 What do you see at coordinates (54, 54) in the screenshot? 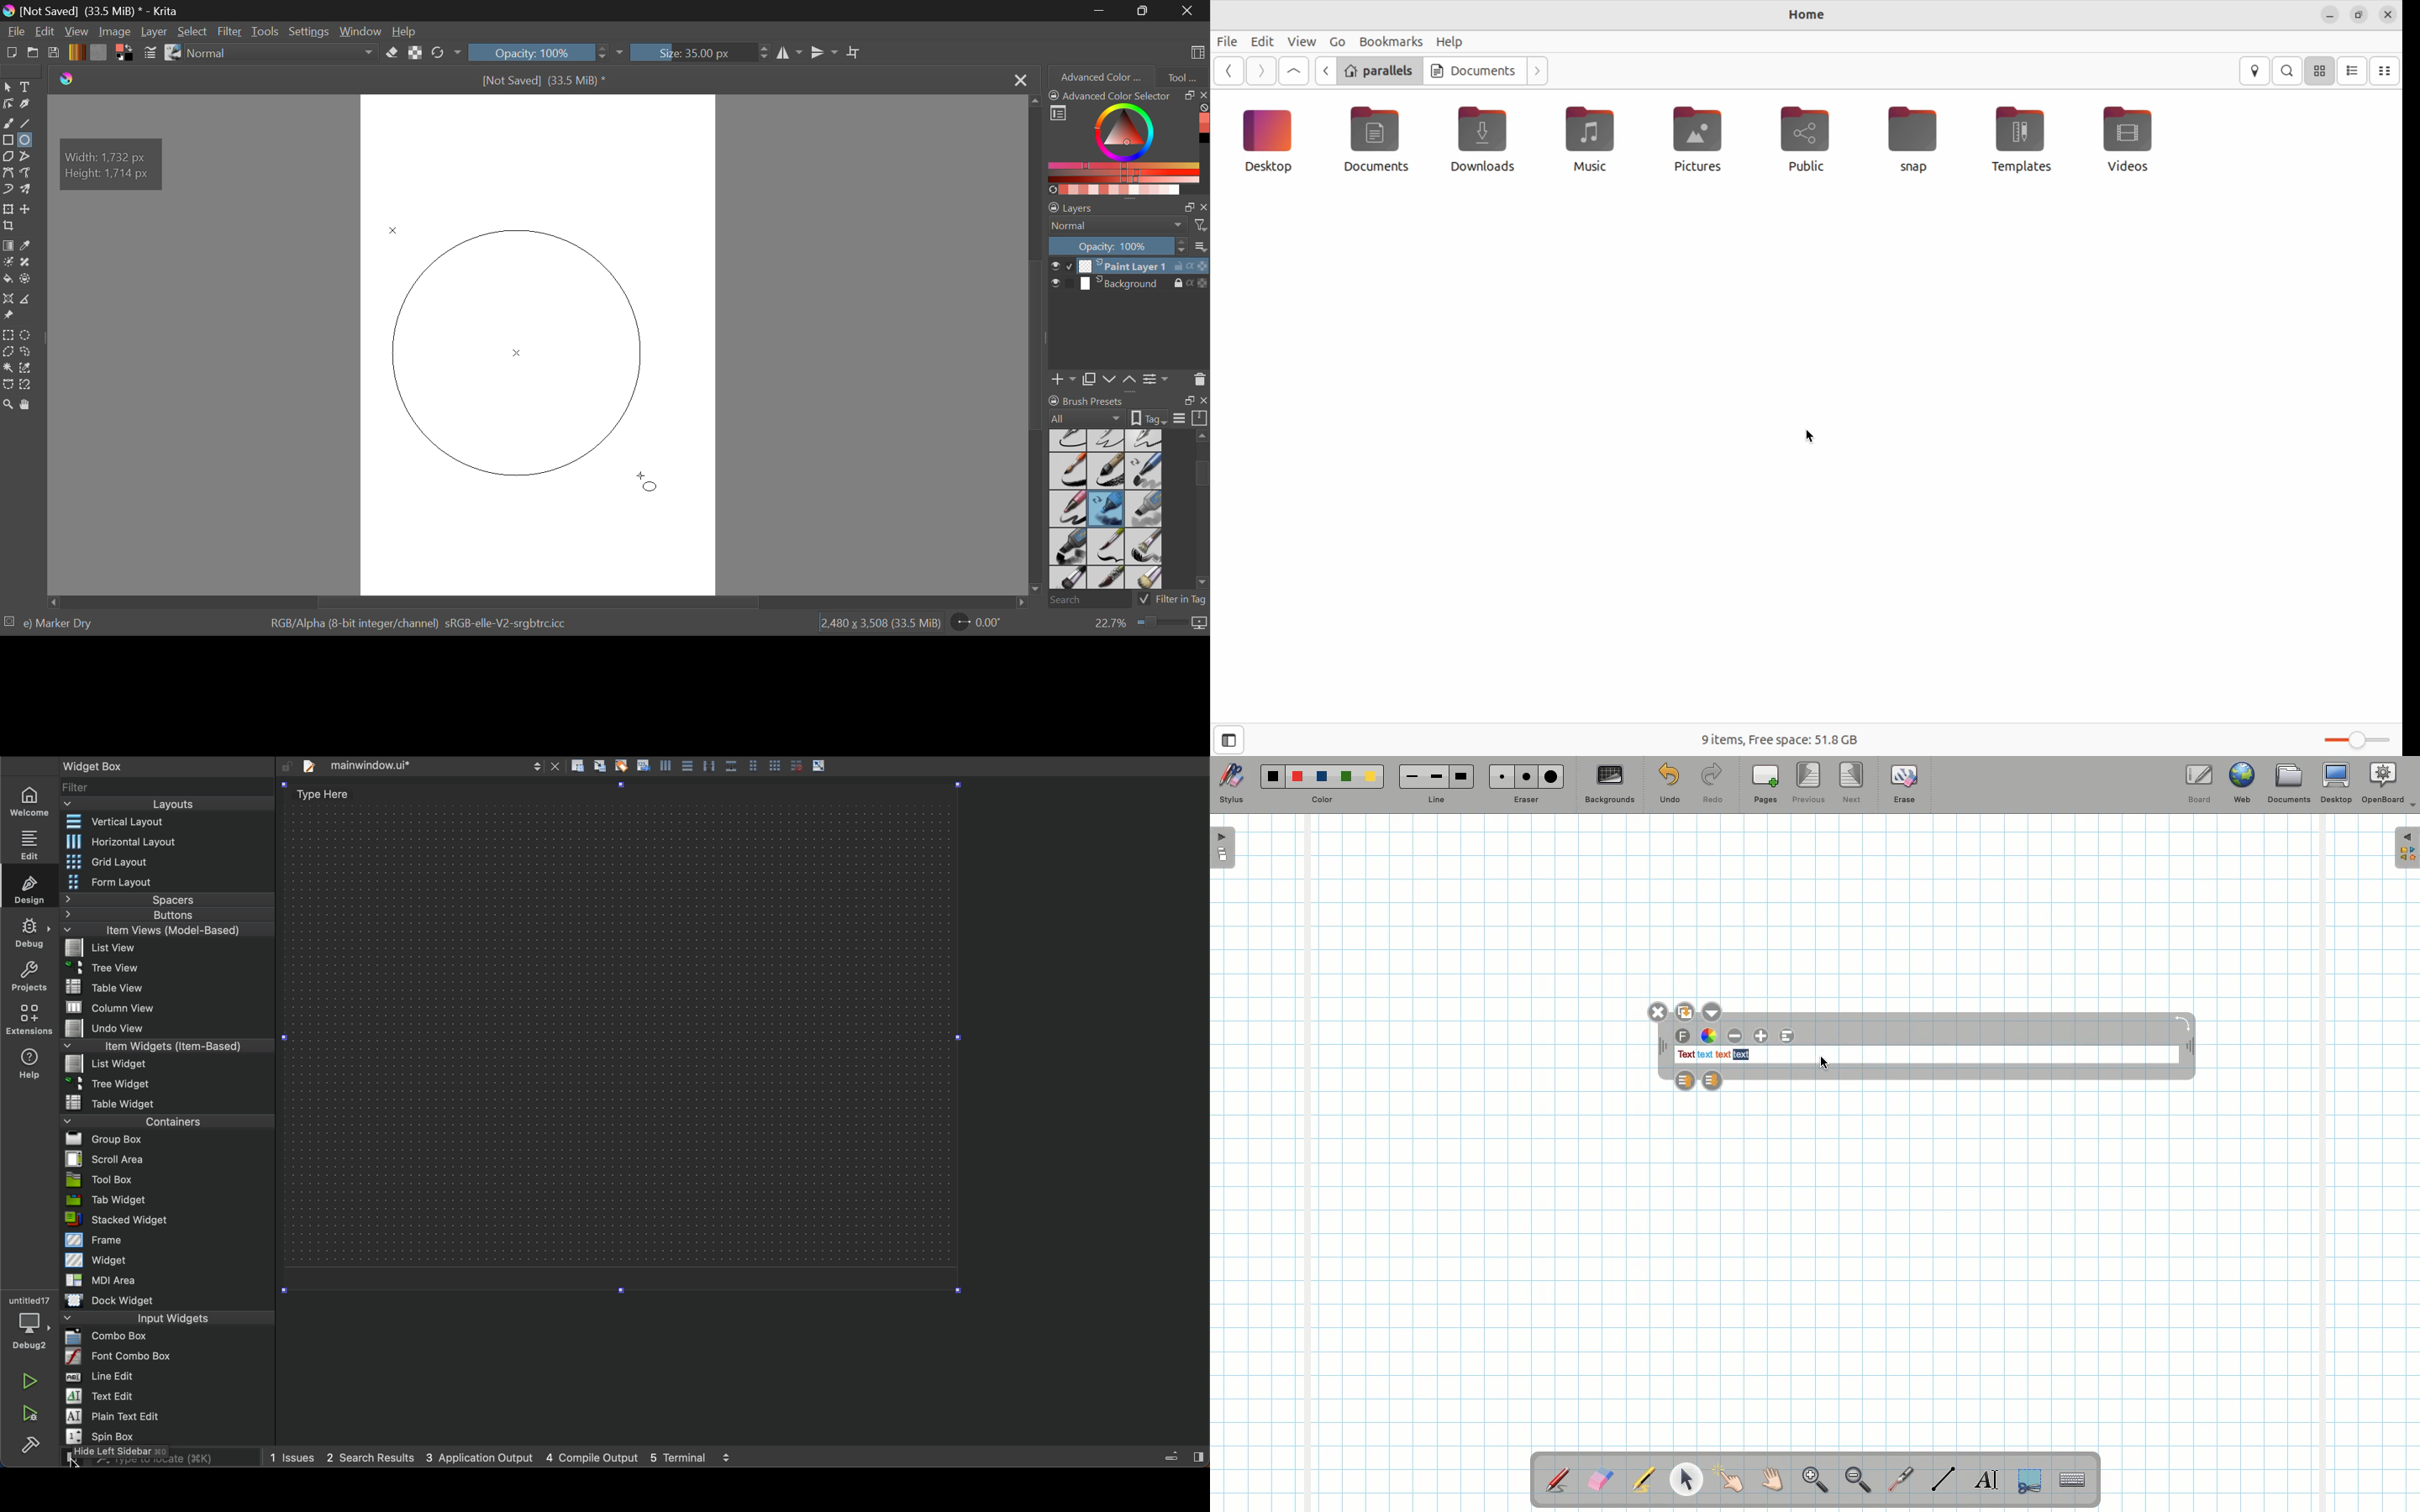
I see `Save` at bounding box center [54, 54].